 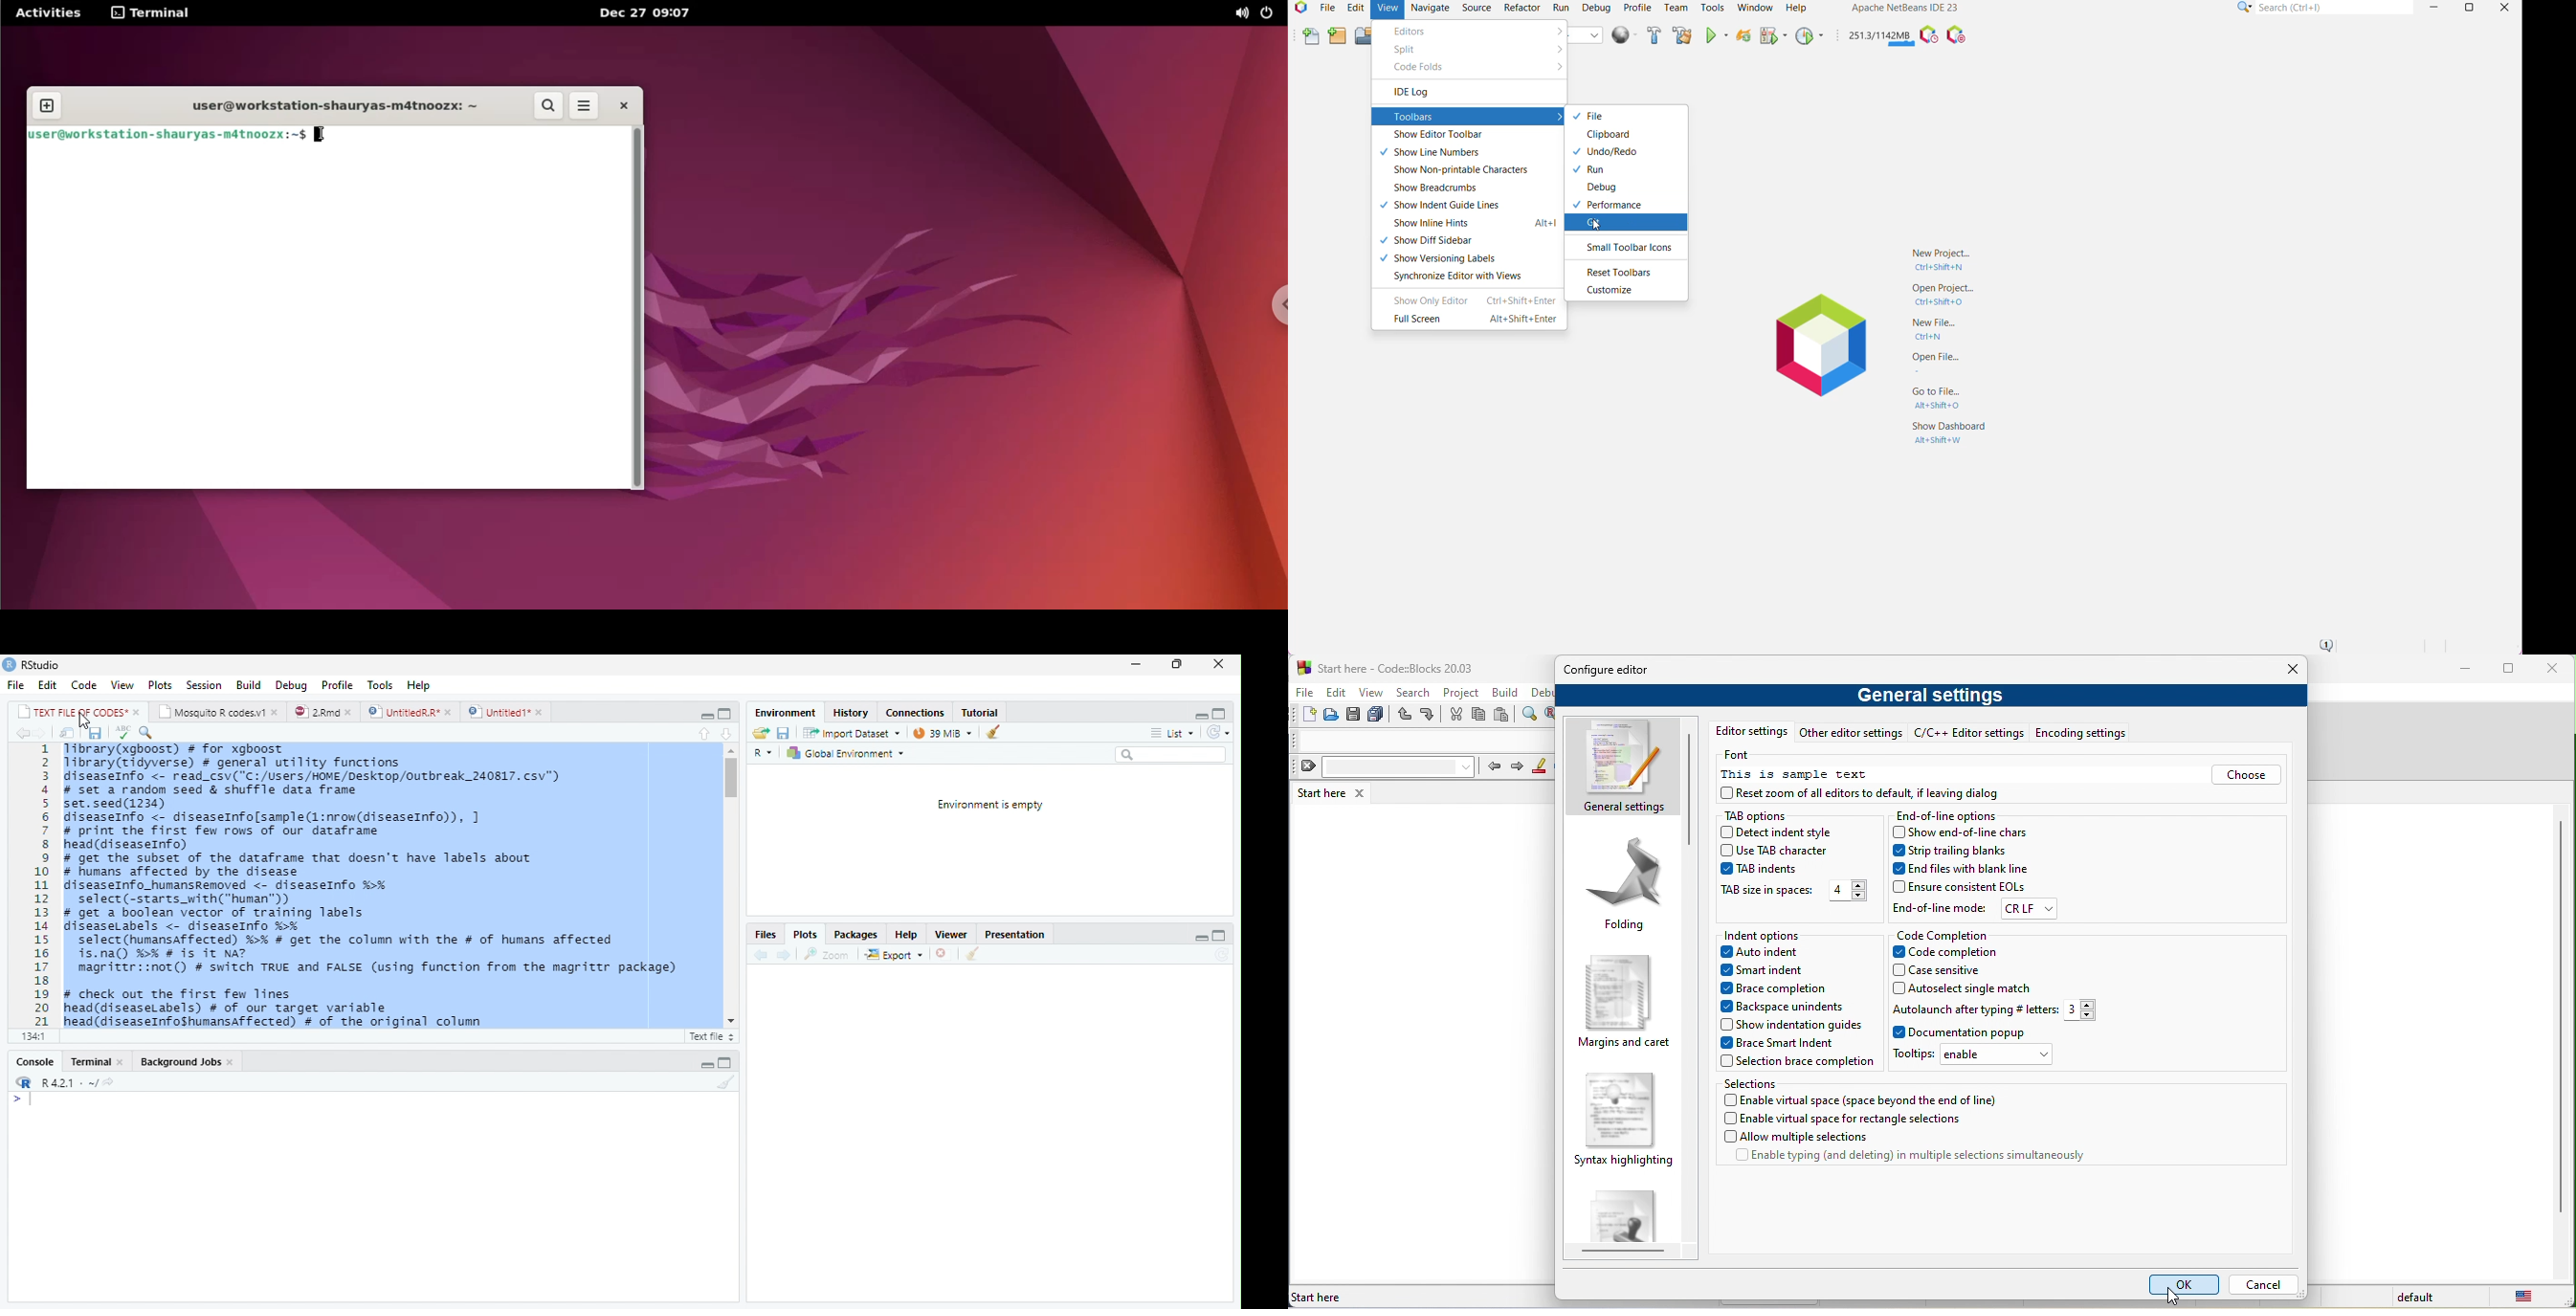 What do you see at coordinates (856, 934) in the screenshot?
I see `Packages` at bounding box center [856, 934].